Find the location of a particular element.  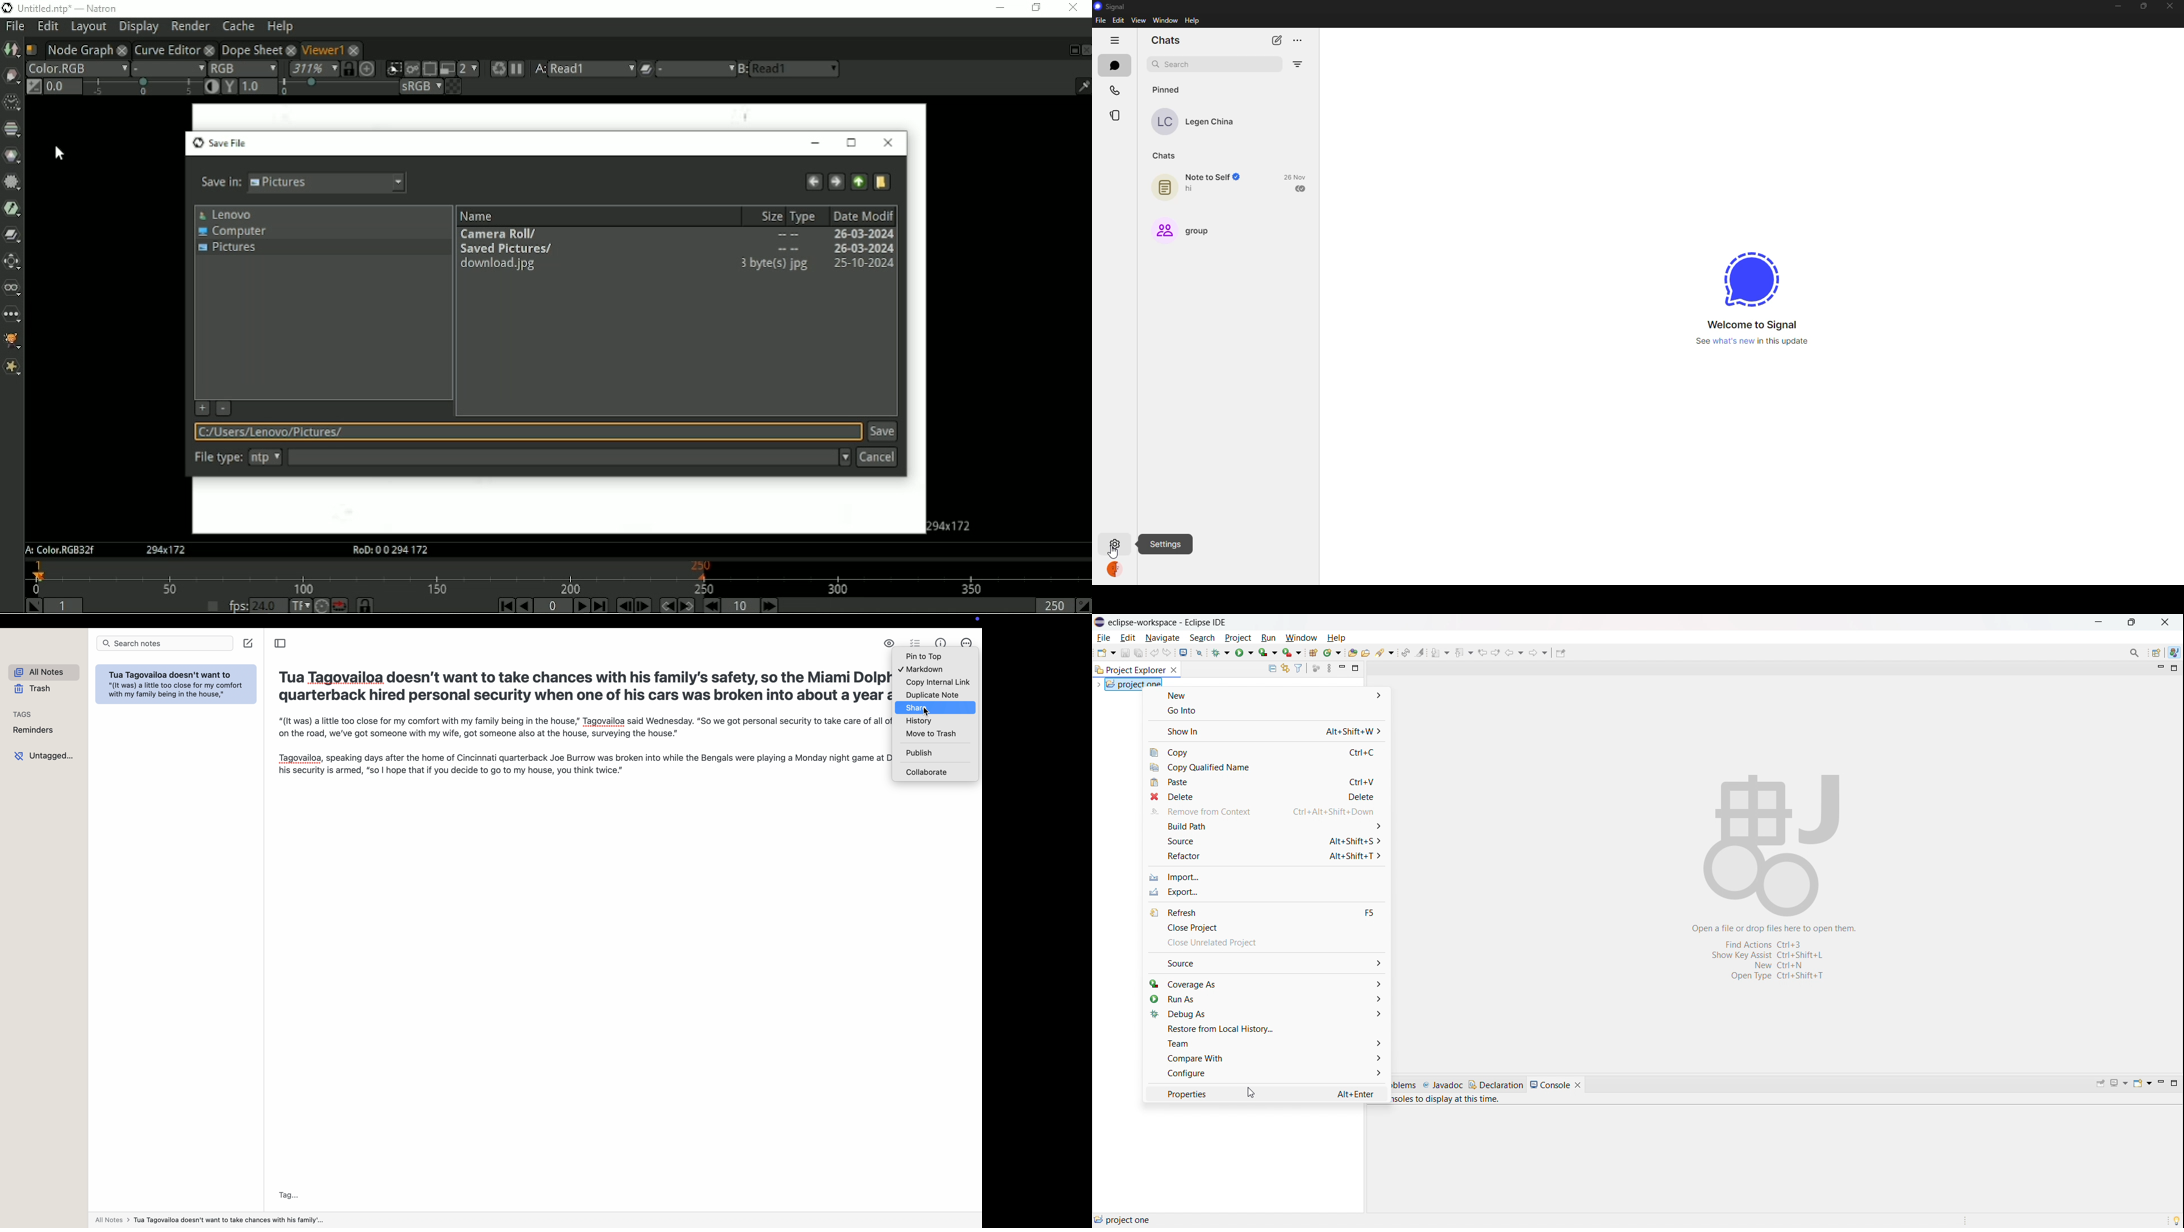

restore from local history is located at coordinates (1265, 1028).